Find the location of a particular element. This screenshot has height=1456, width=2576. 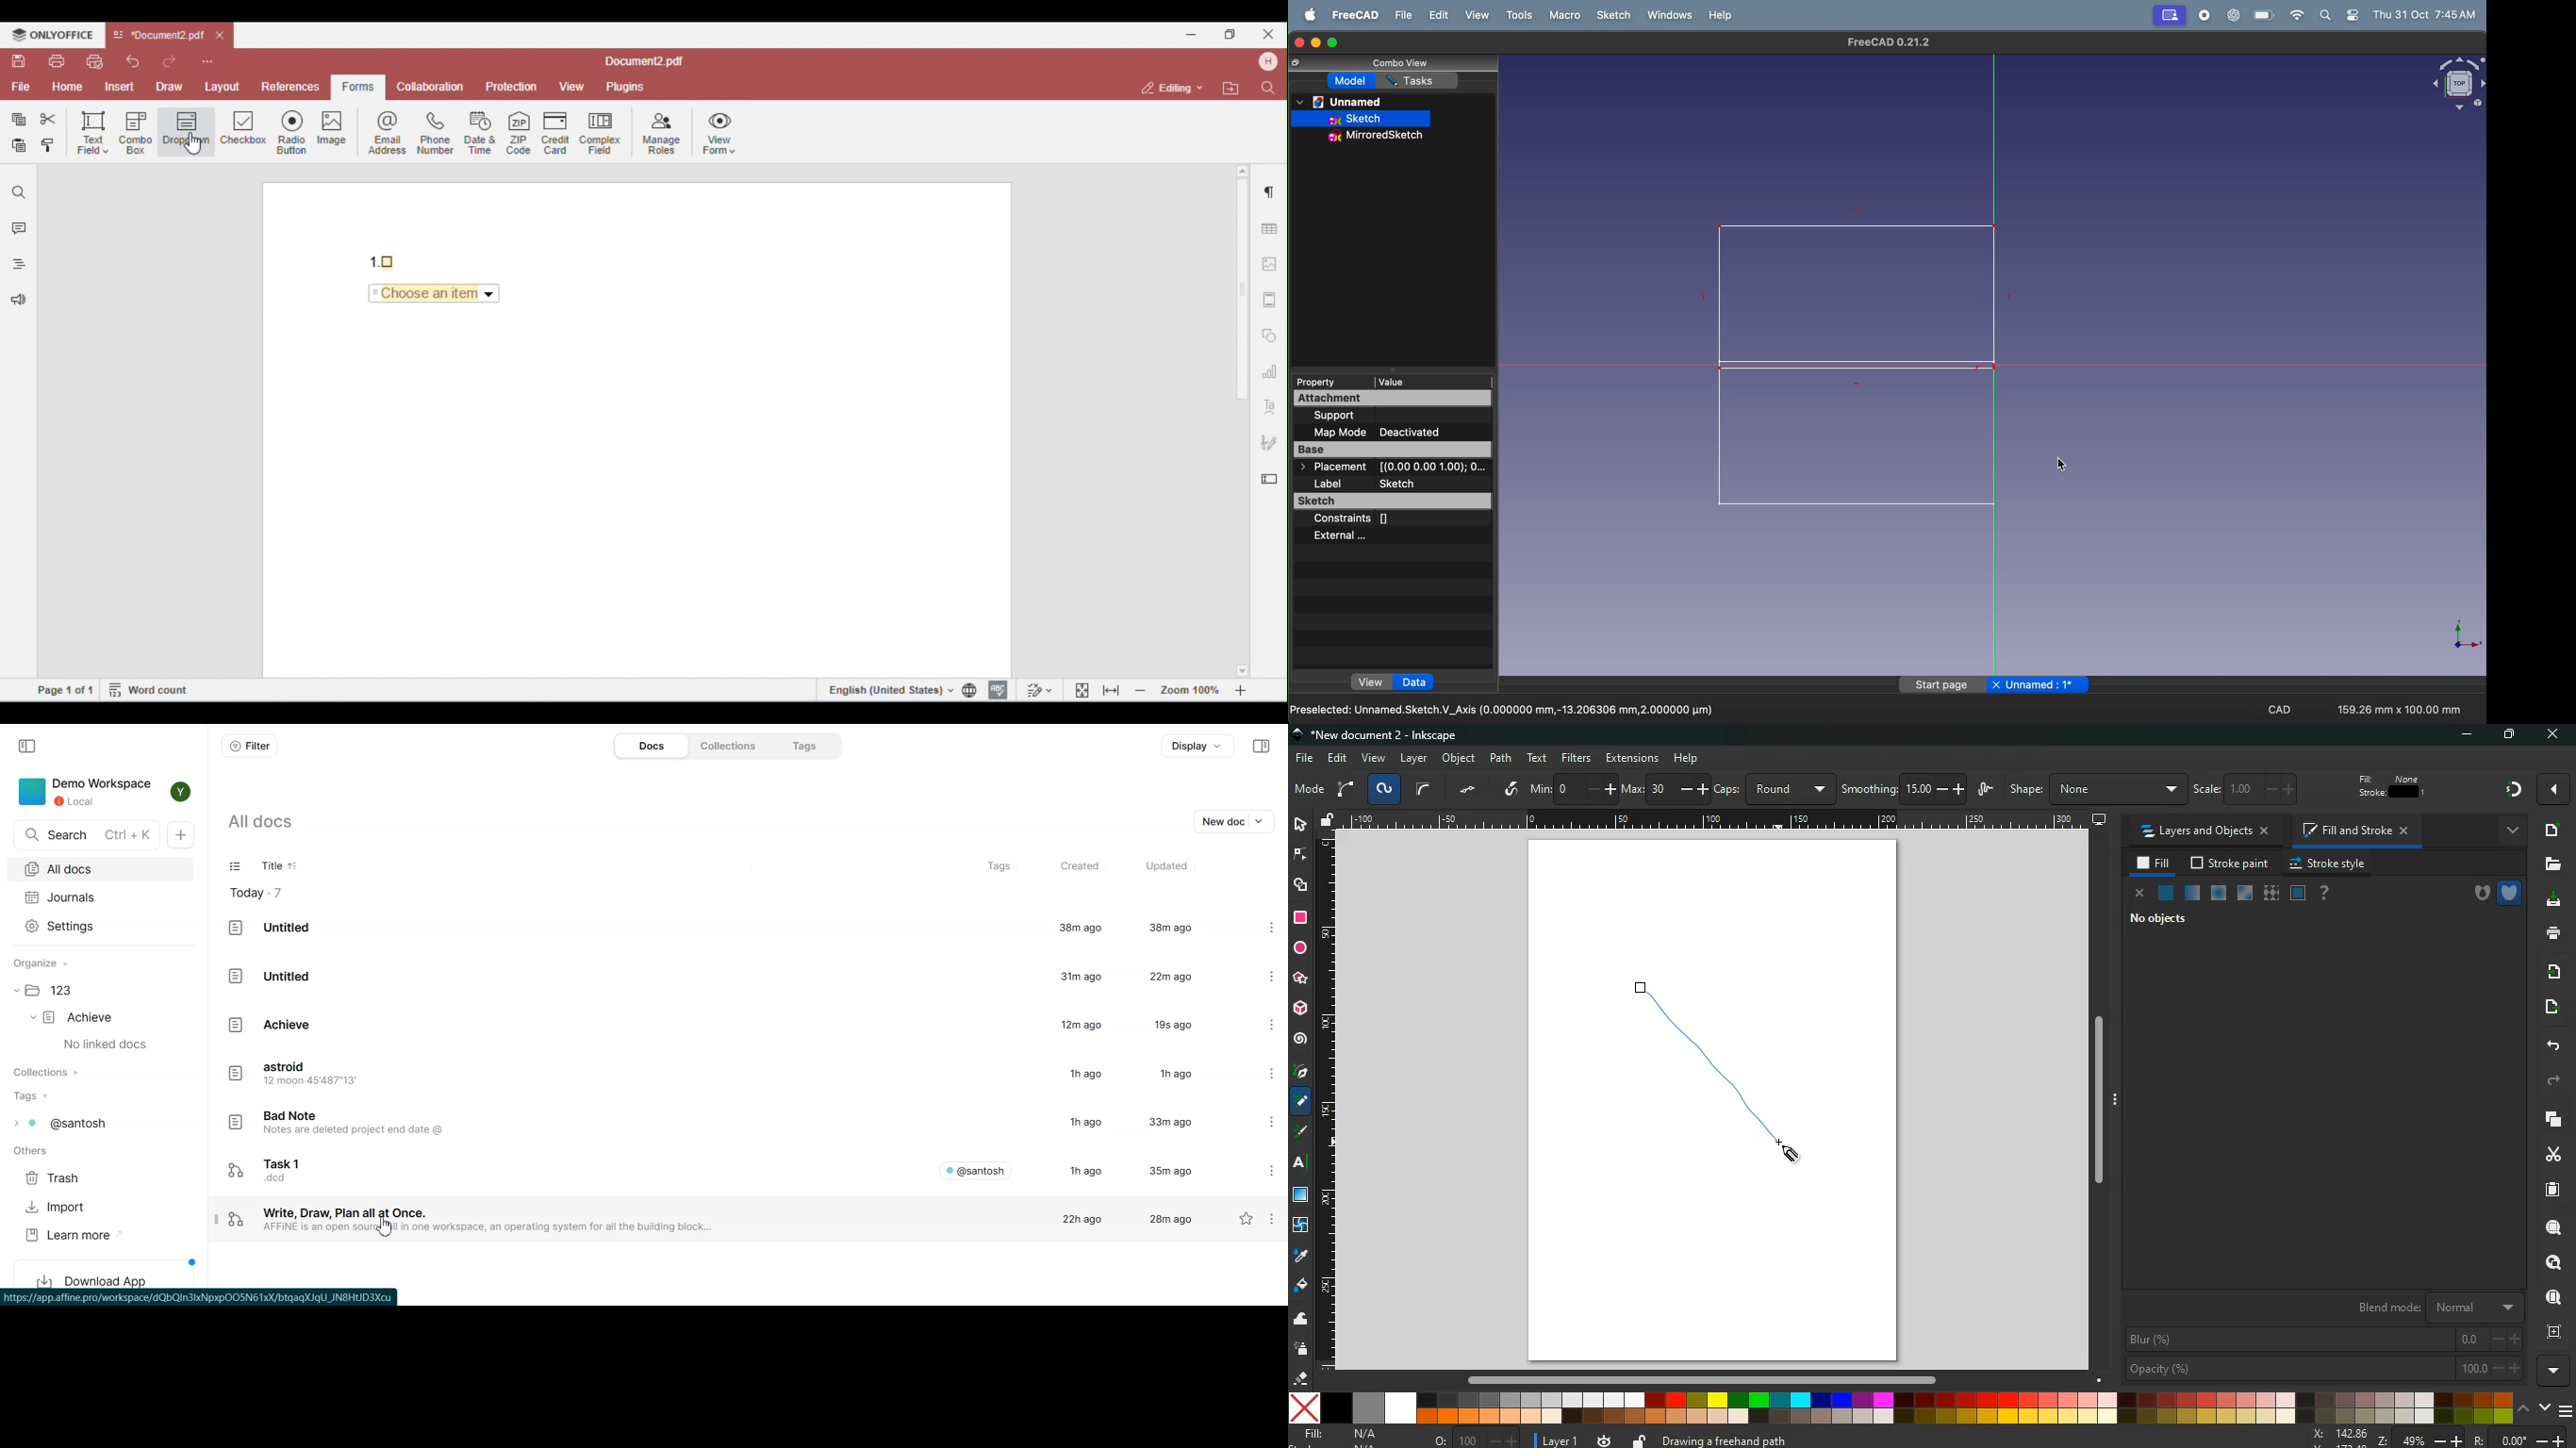

Updated is located at coordinates (1165, 867).